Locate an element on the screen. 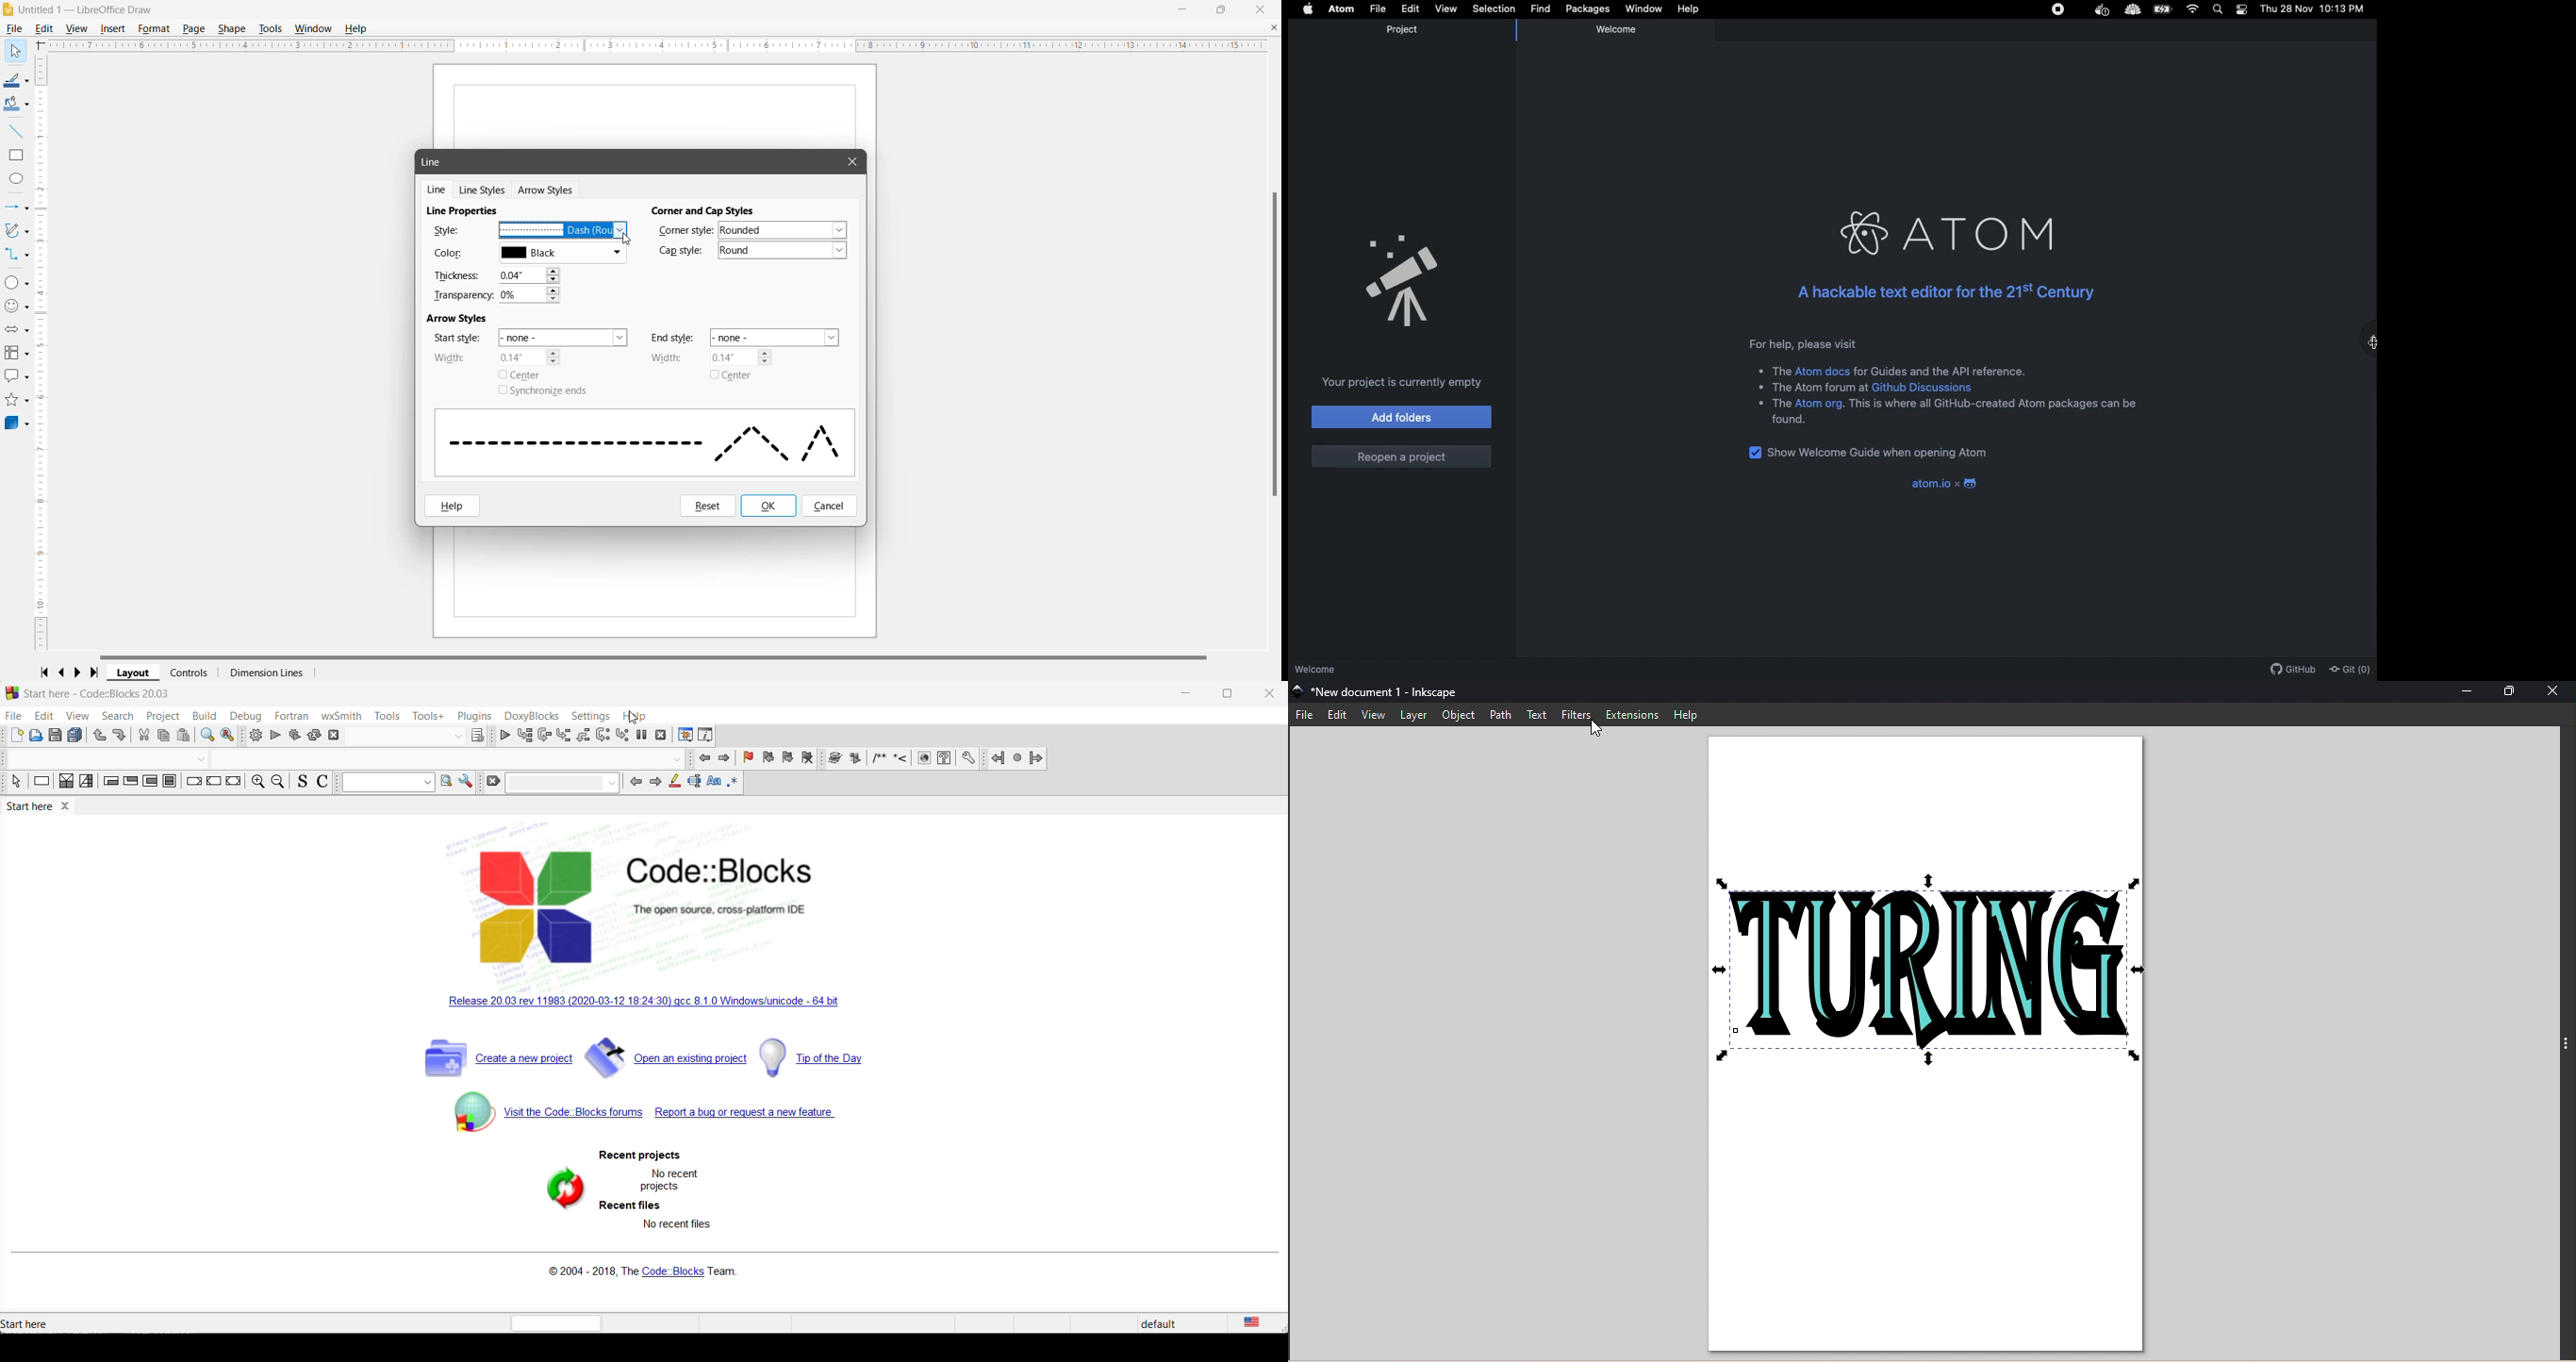  maximize is located at coordinates (1230, 692).